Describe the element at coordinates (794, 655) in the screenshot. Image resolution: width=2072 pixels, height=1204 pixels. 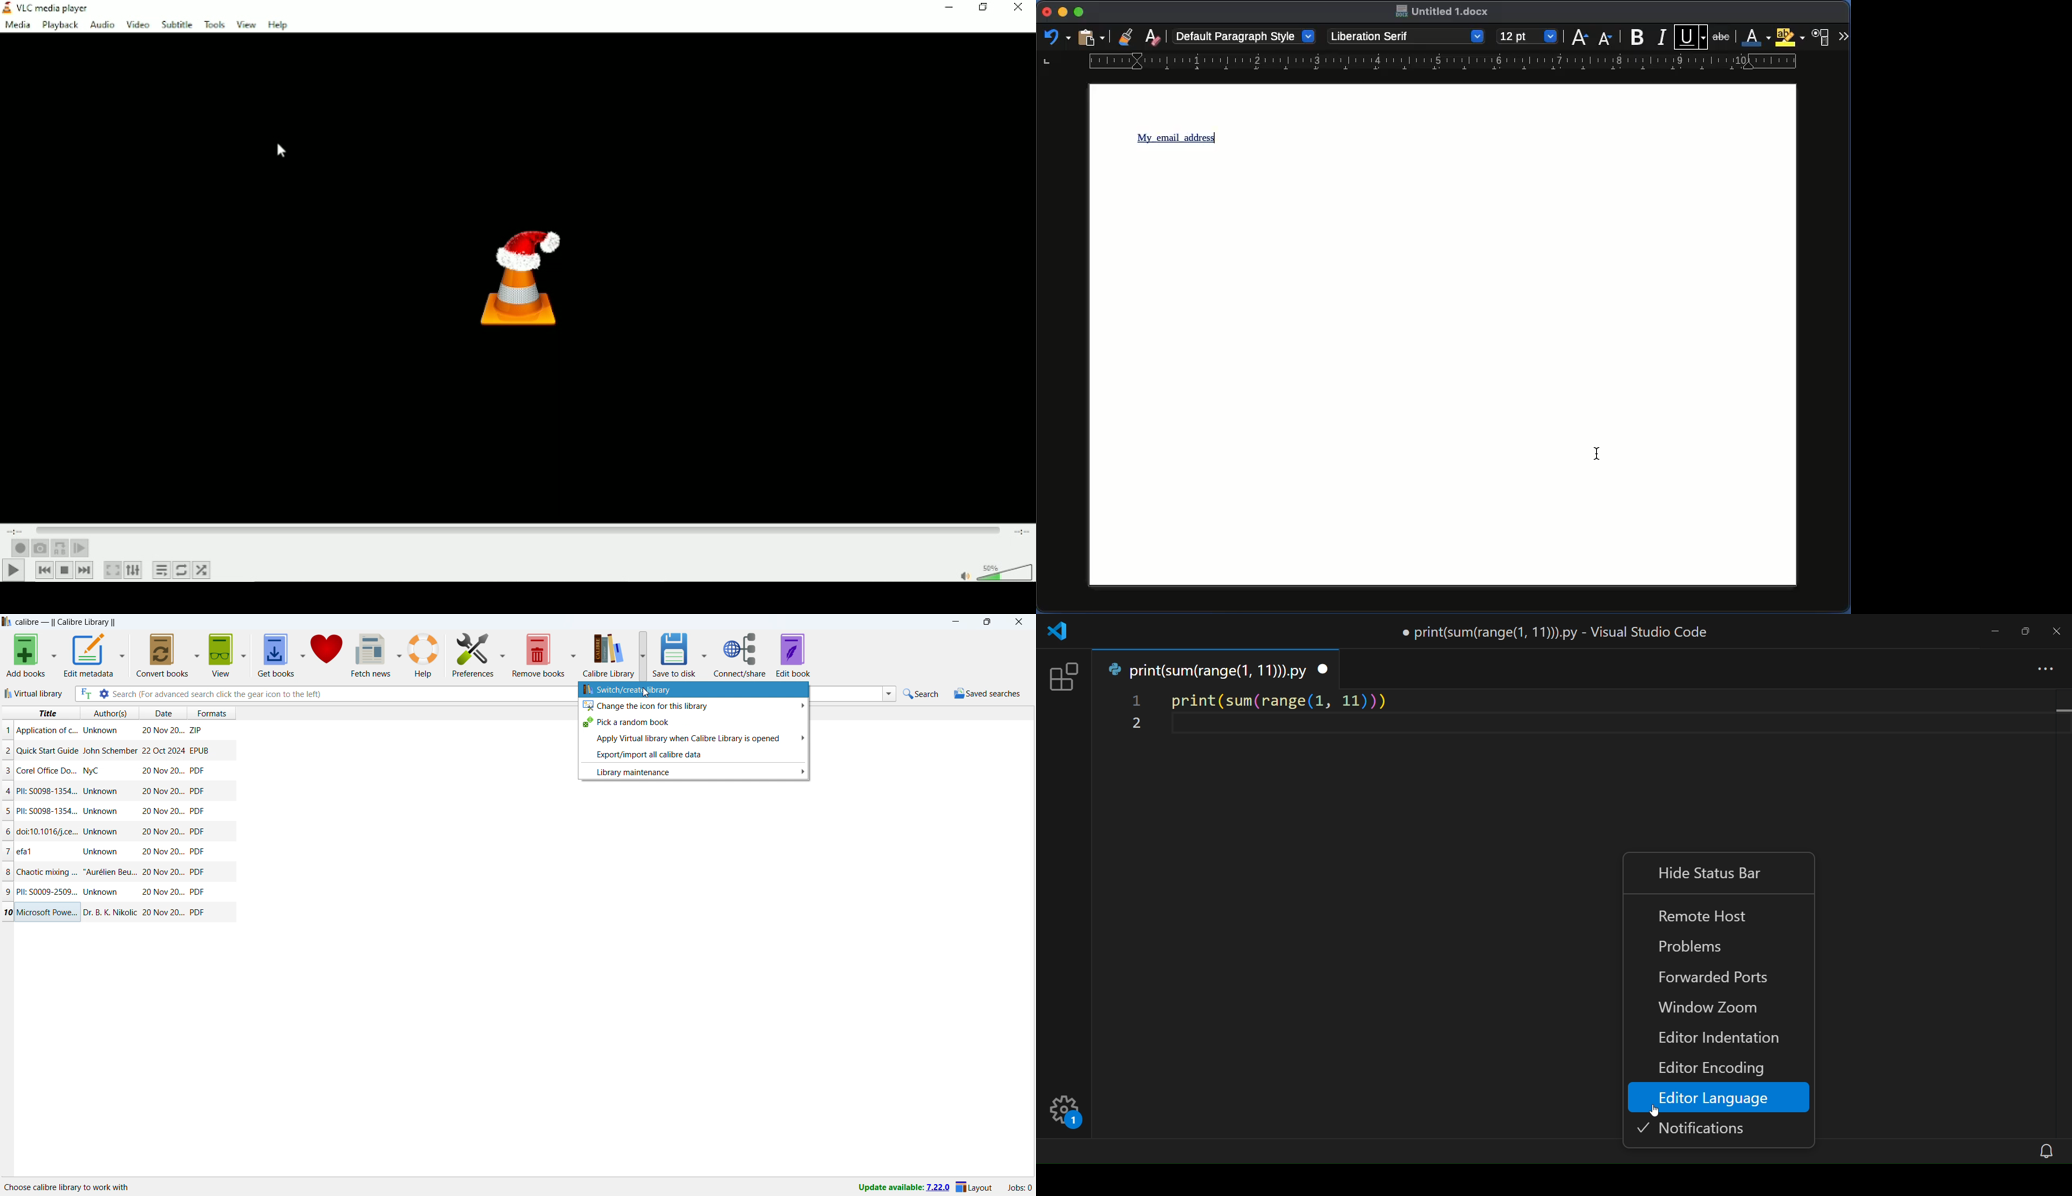
I see `edit book` at that location.